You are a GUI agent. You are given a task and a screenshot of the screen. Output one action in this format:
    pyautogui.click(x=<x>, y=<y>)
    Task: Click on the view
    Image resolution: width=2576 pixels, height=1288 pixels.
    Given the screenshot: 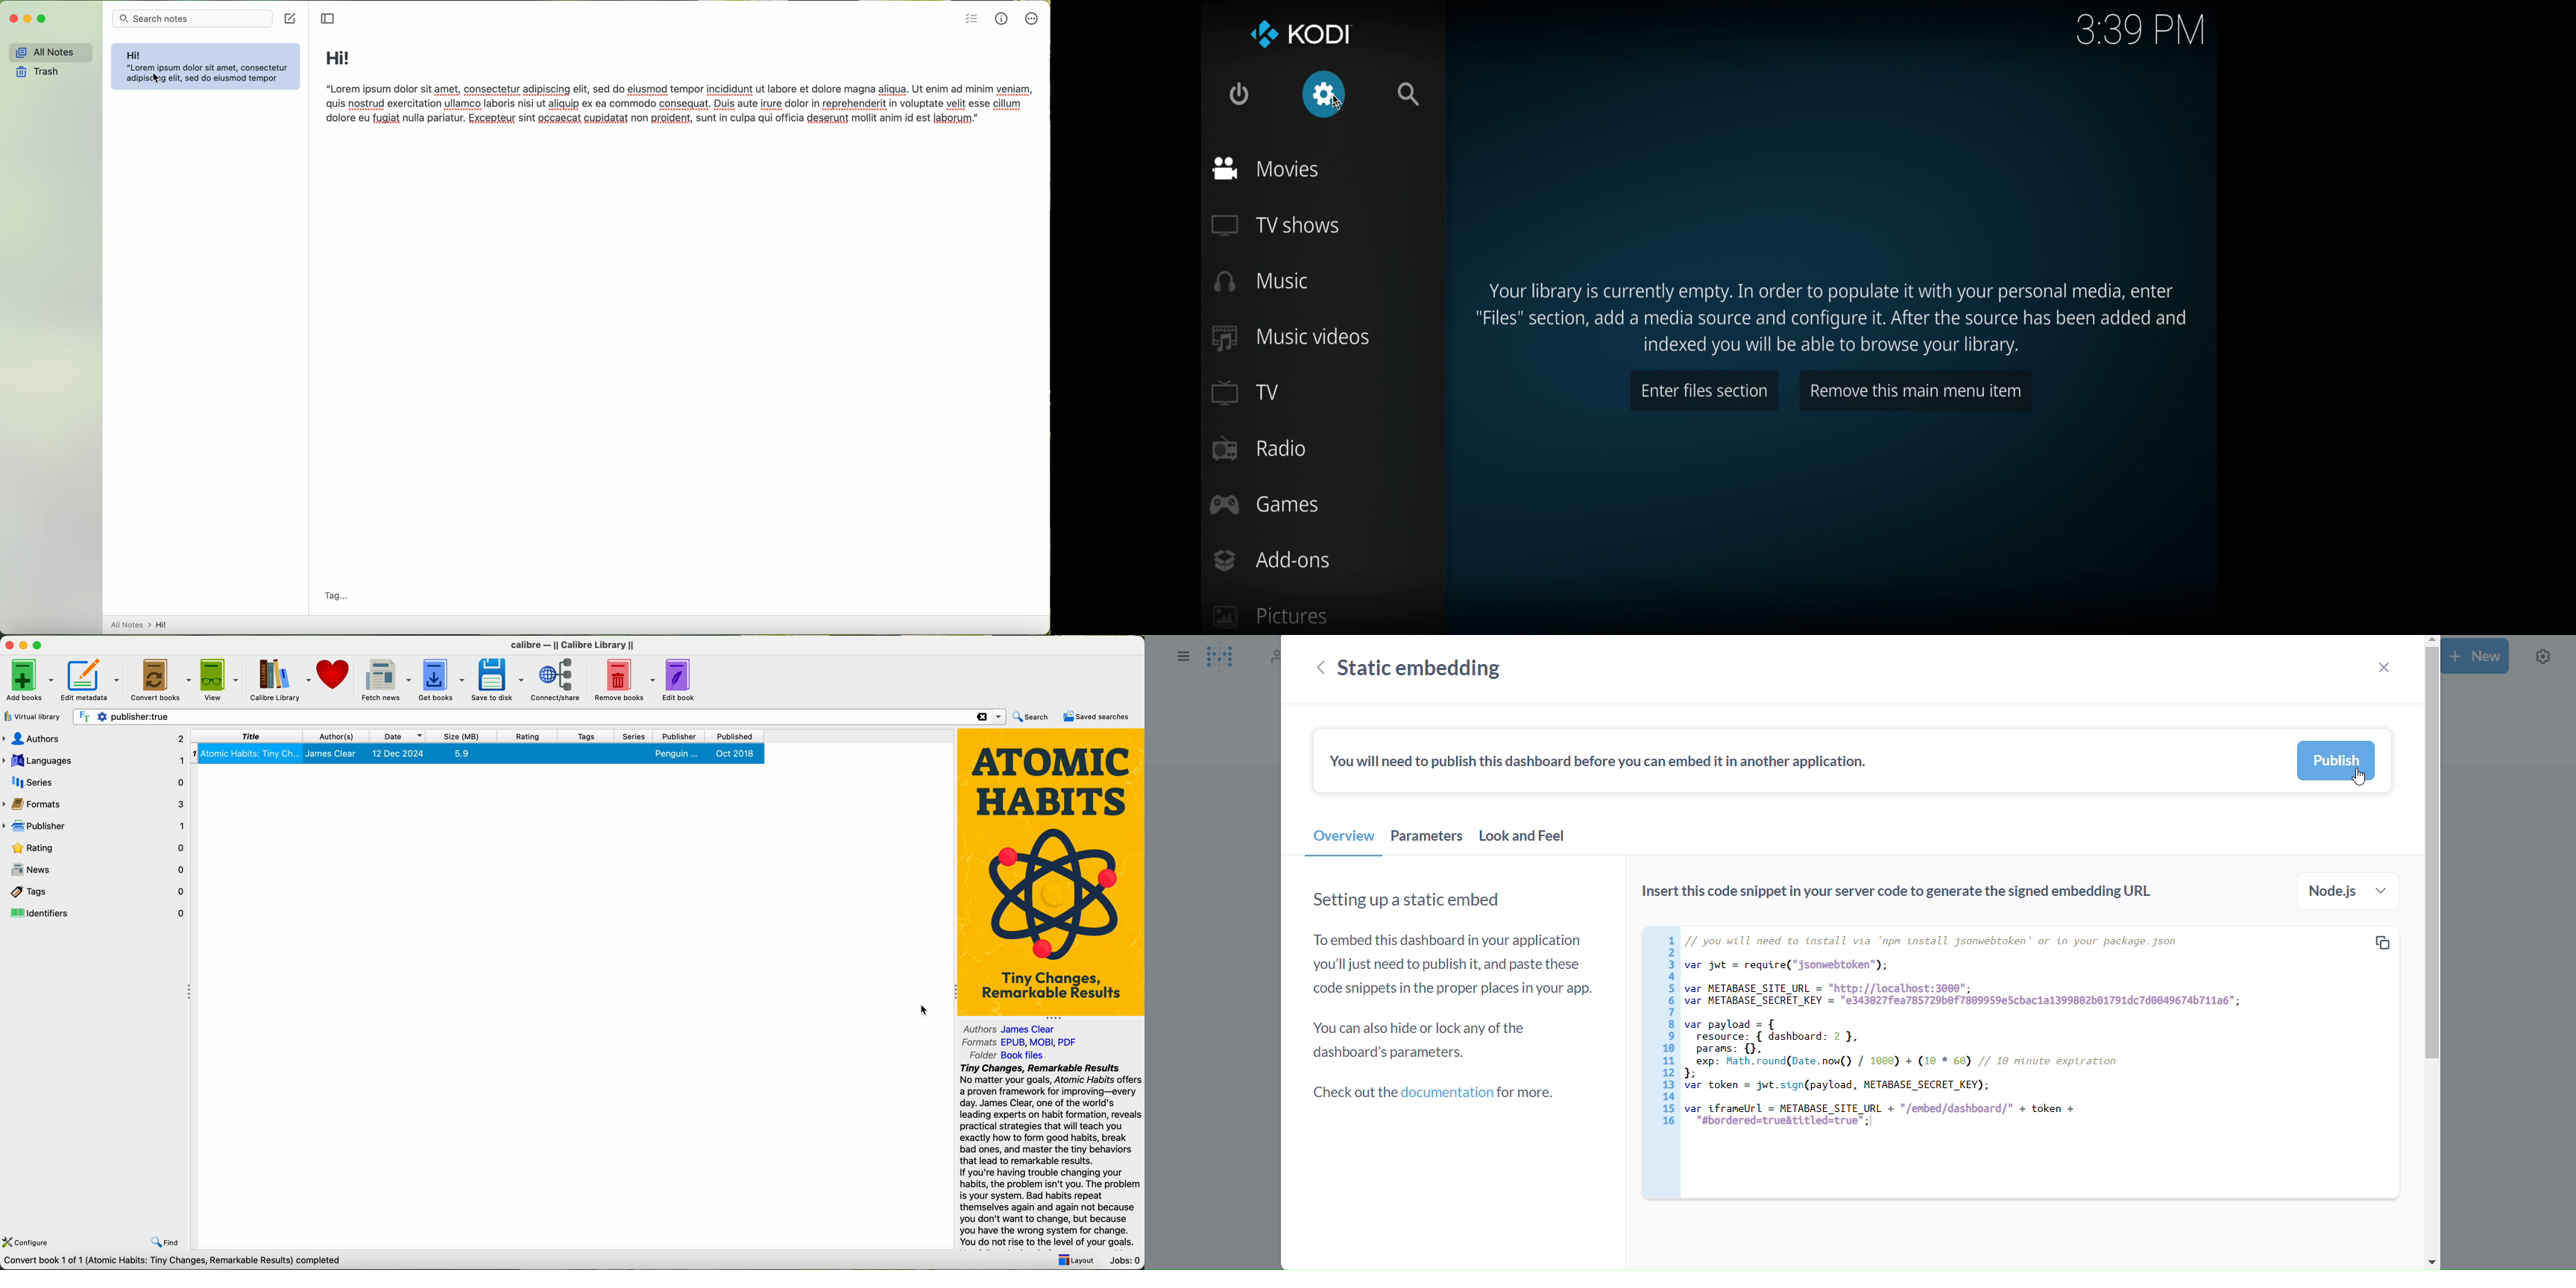 What is the action you would take?
    pyautogui.click(x=220, y=679)
    